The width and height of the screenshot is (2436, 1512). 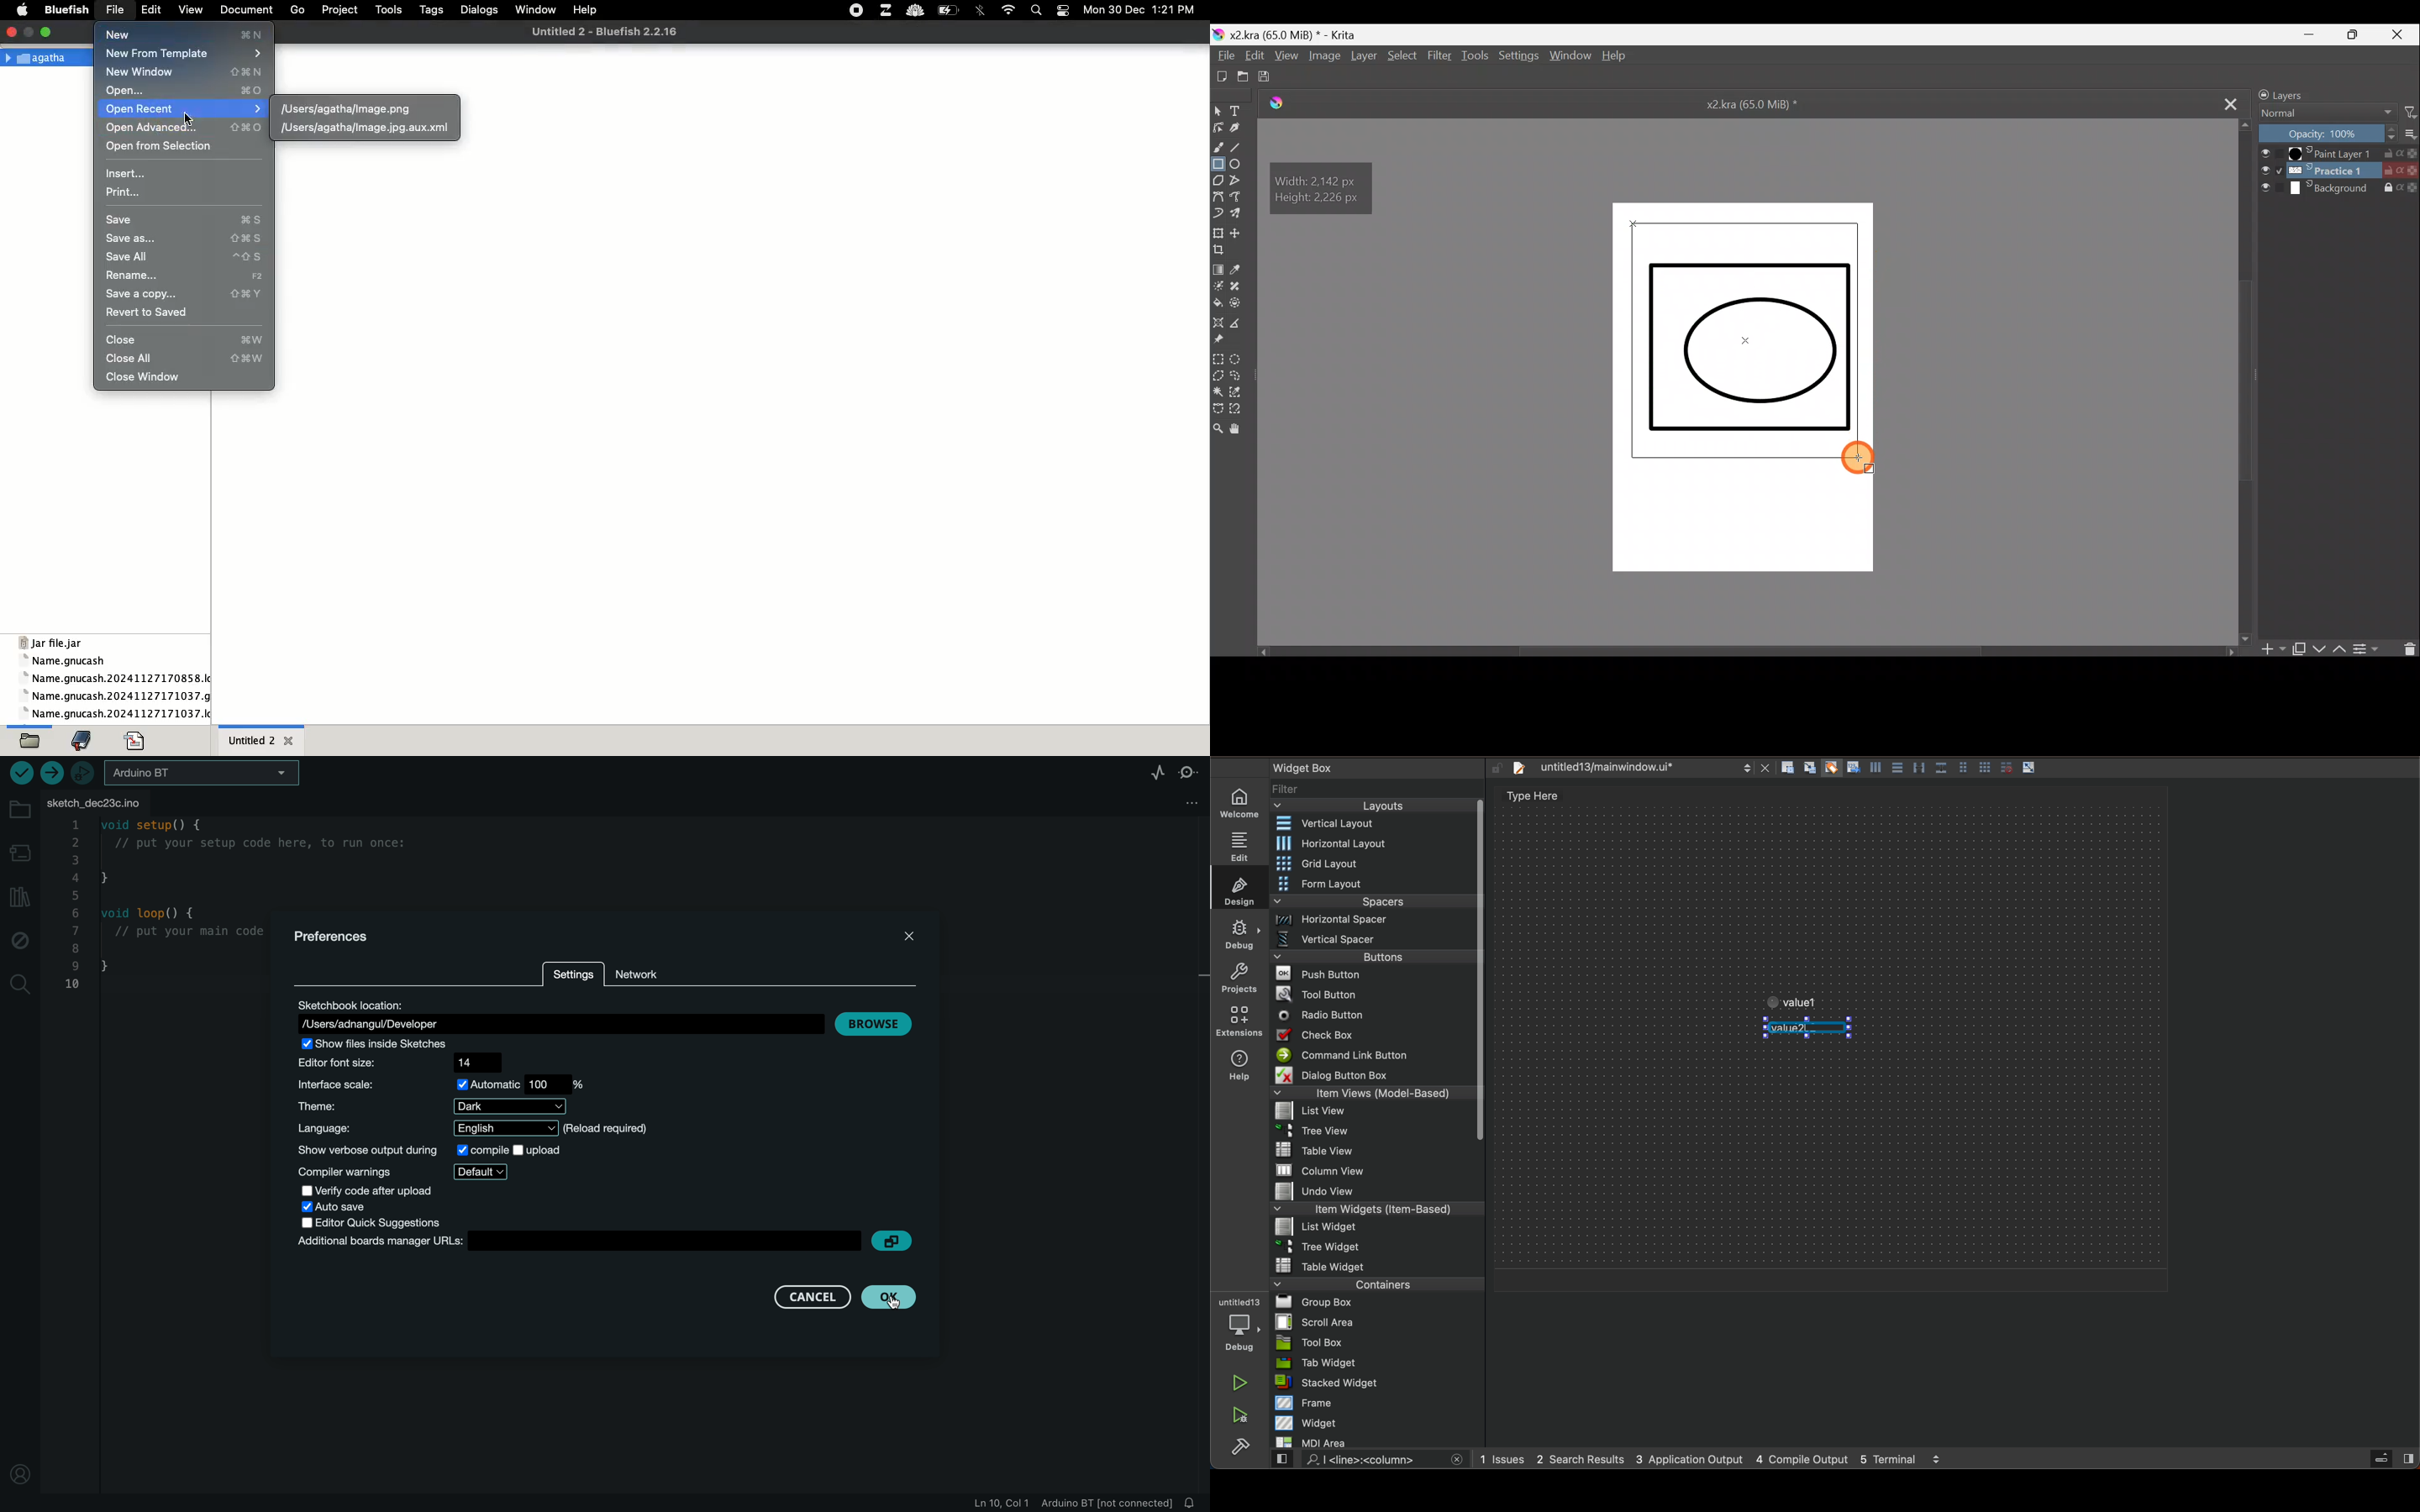 I want to click on close, so click(x=290, y=741).